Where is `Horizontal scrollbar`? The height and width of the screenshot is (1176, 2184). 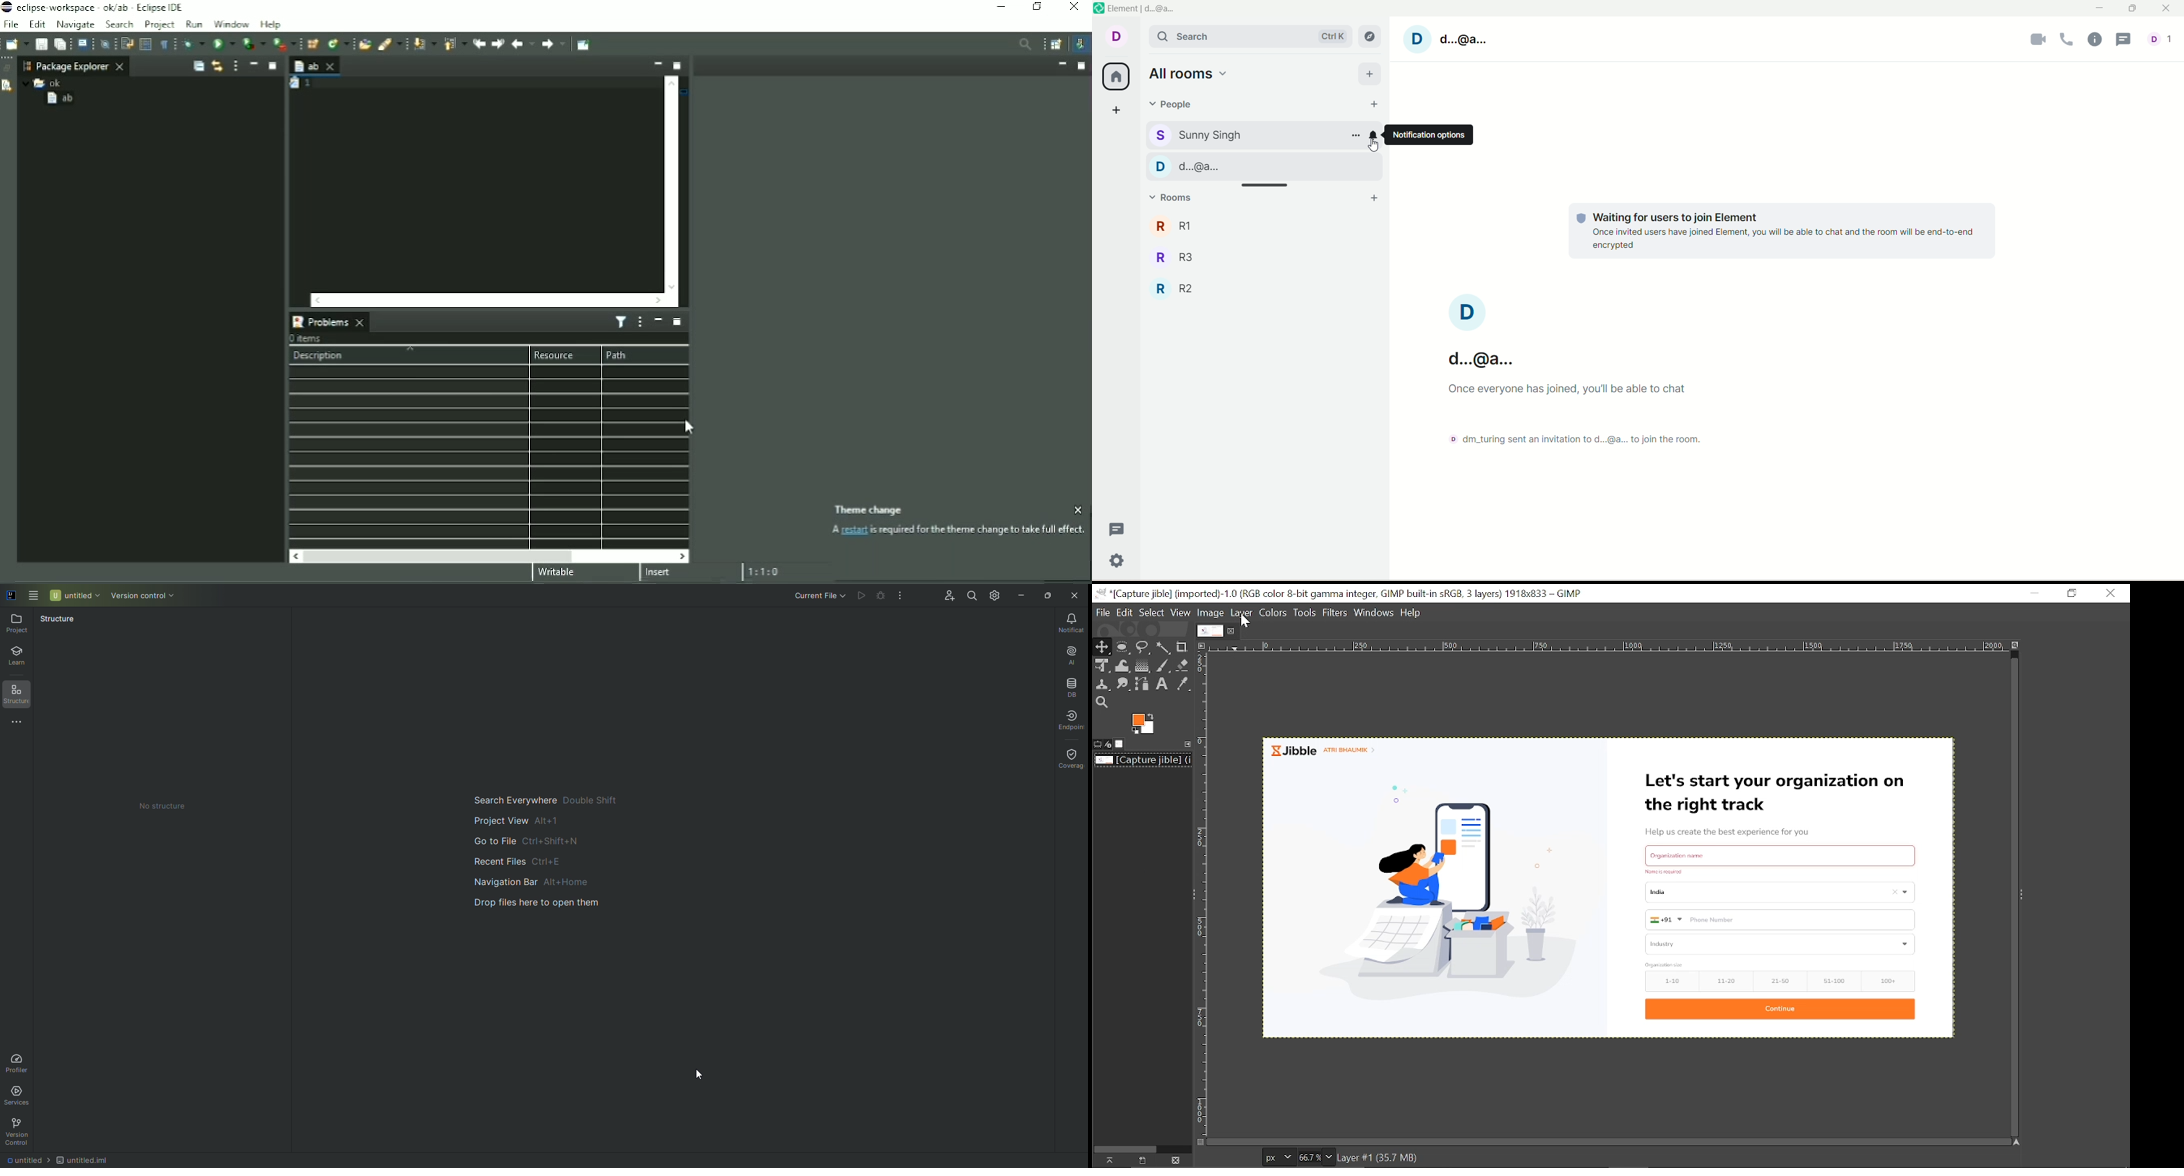
Horizontal scrollbar is located at coordinates (488, 302).